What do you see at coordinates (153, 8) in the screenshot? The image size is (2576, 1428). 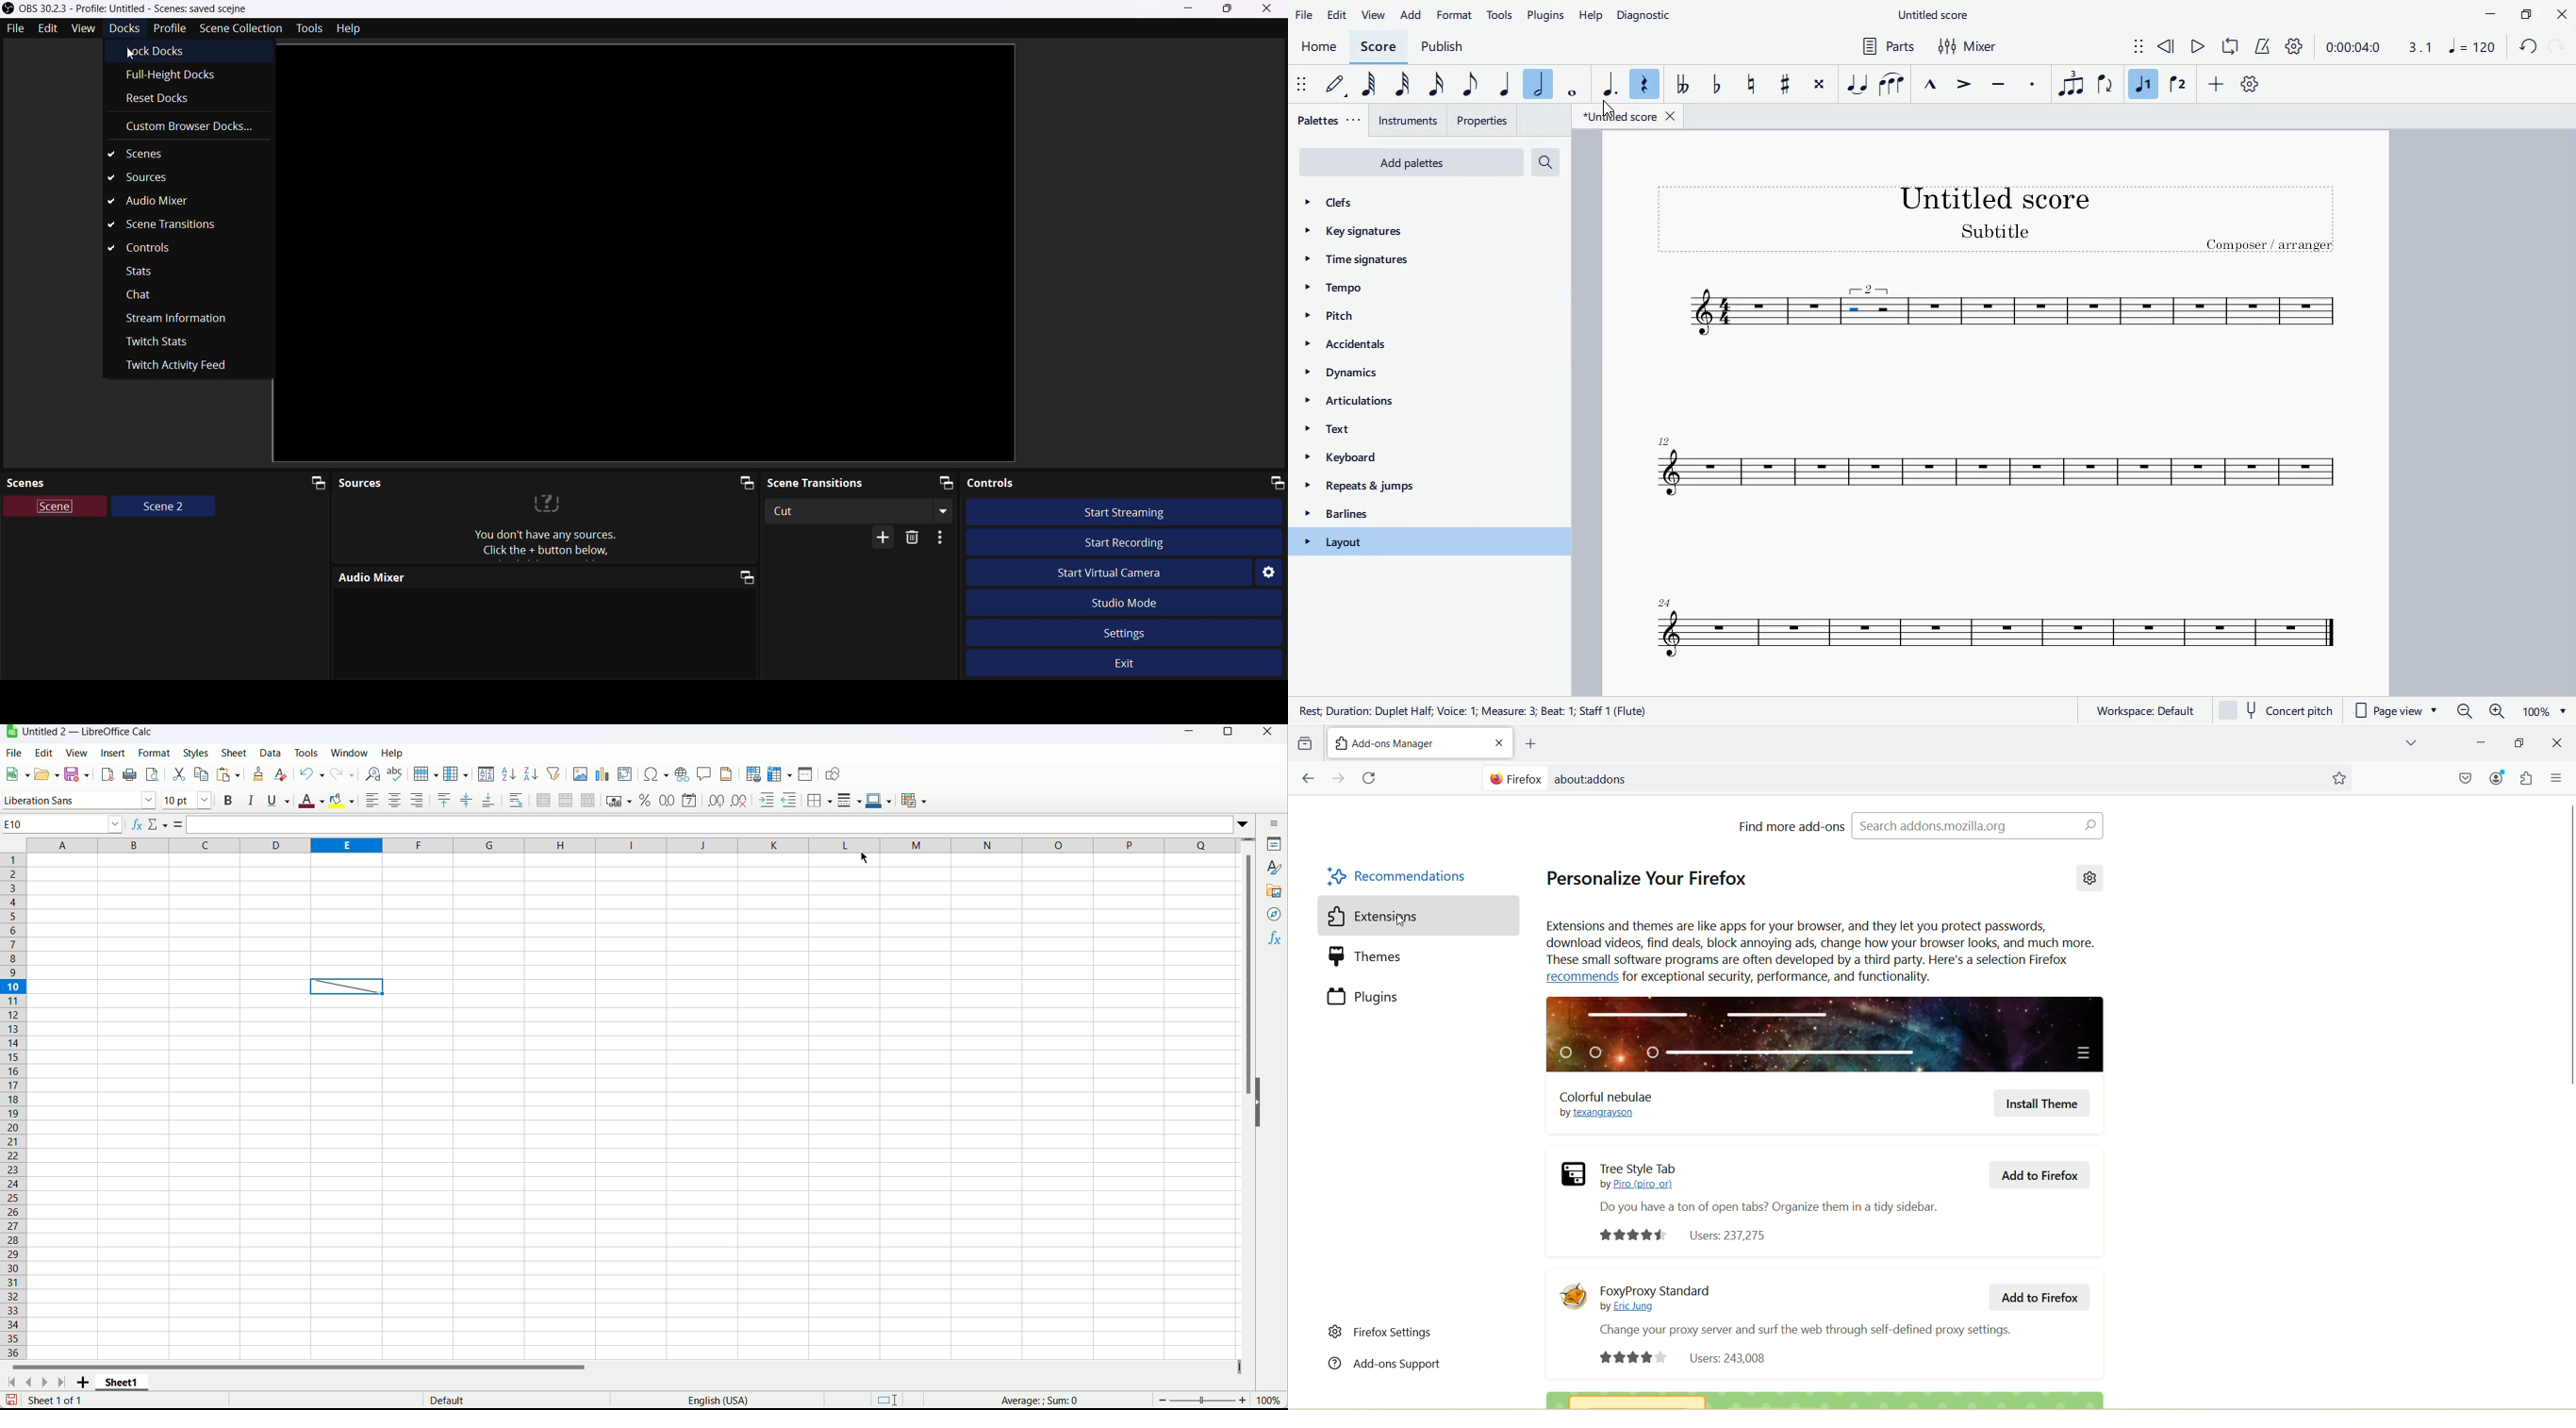 I see `OBS S30.2.3 - profile: Untitled - Scenes: saved scejne` at bounding box center [153, 8].